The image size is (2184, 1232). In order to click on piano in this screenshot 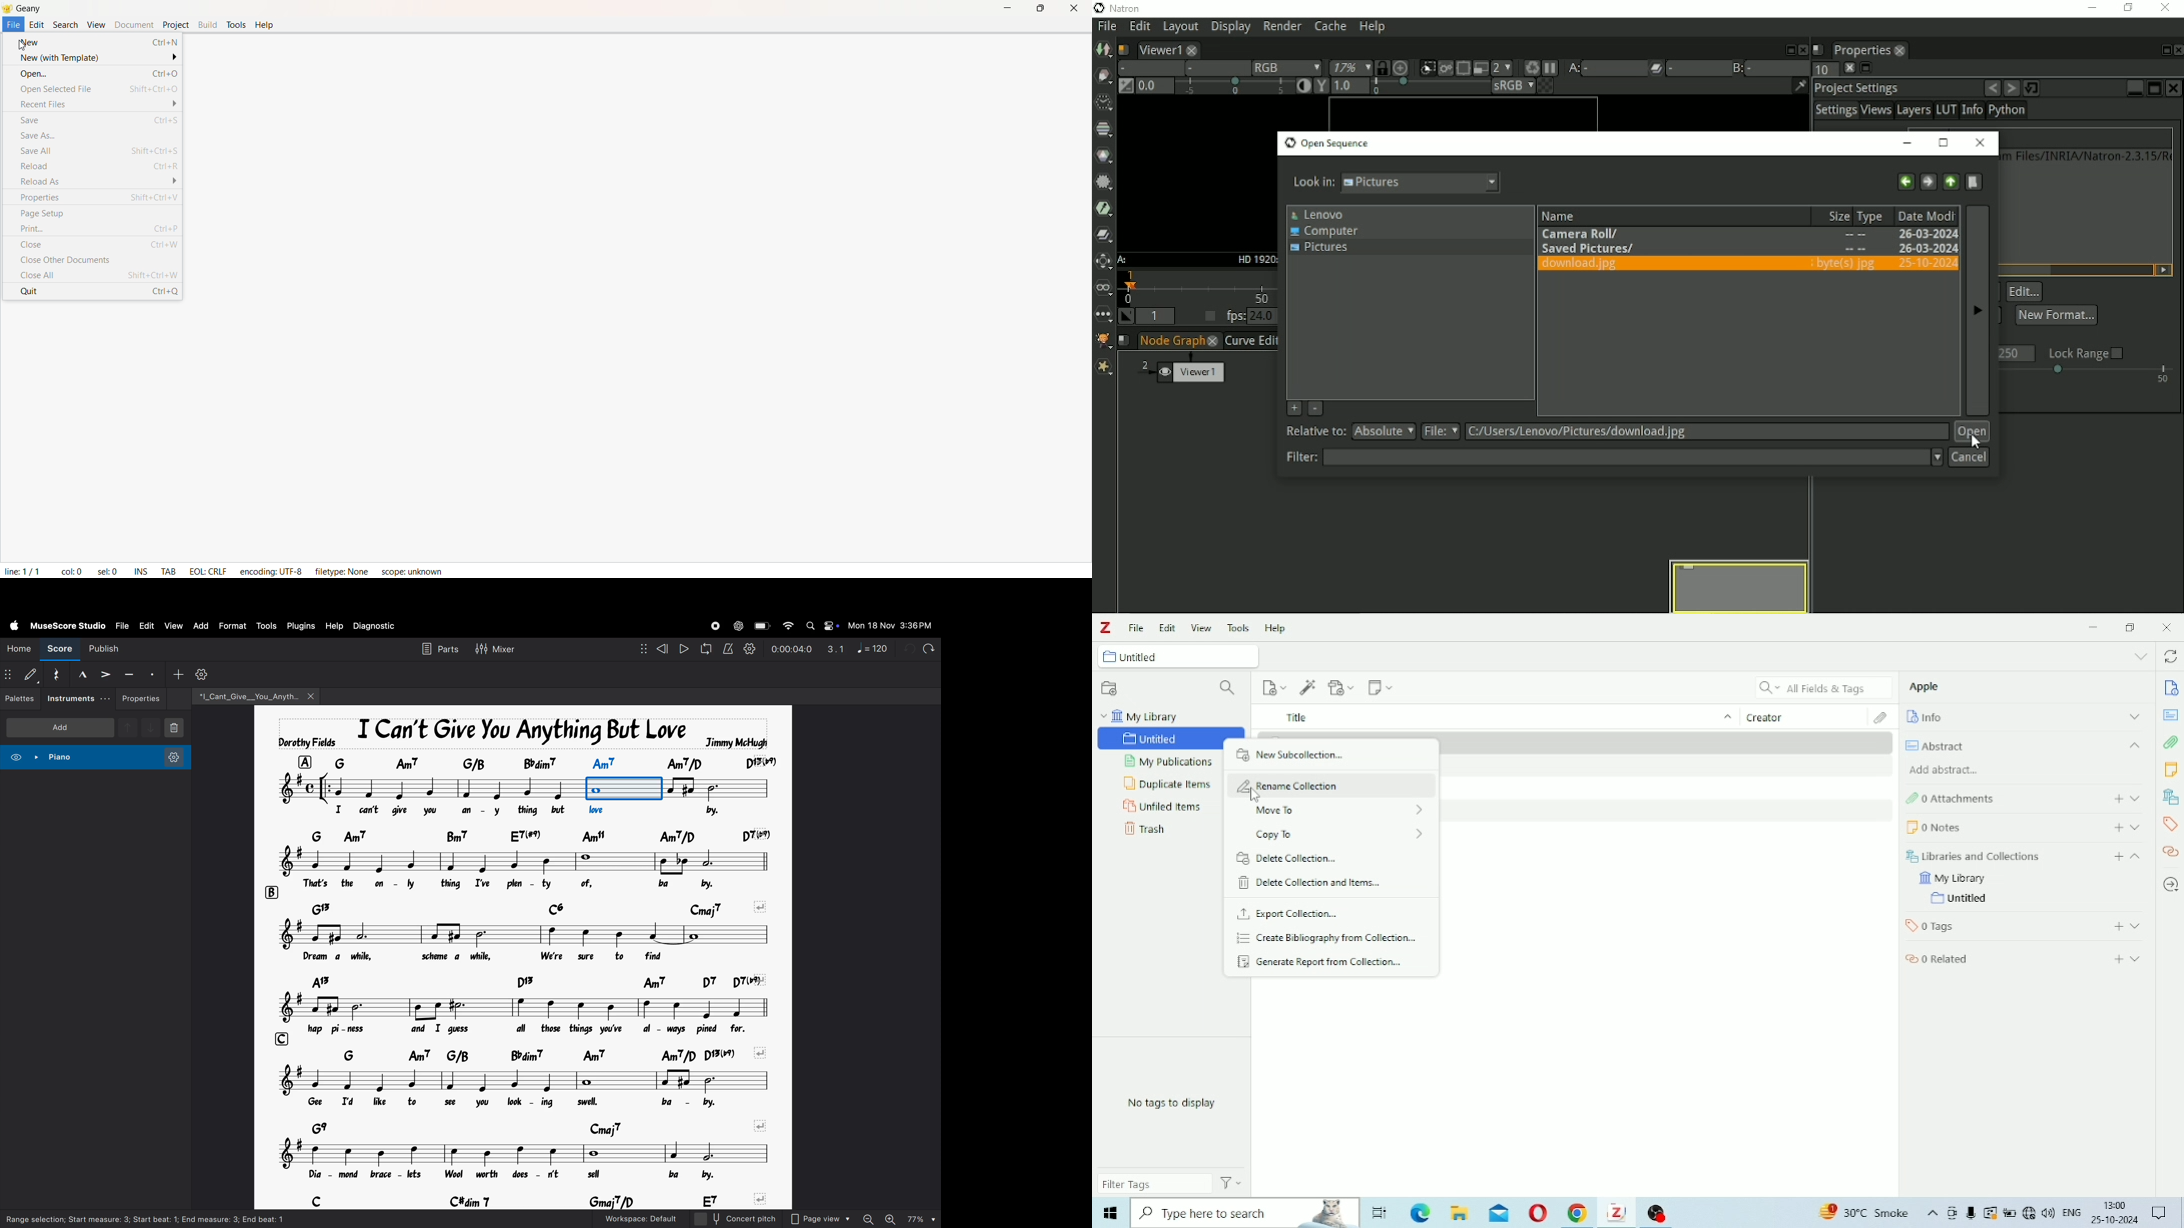, I will do `click(40, 758)`.